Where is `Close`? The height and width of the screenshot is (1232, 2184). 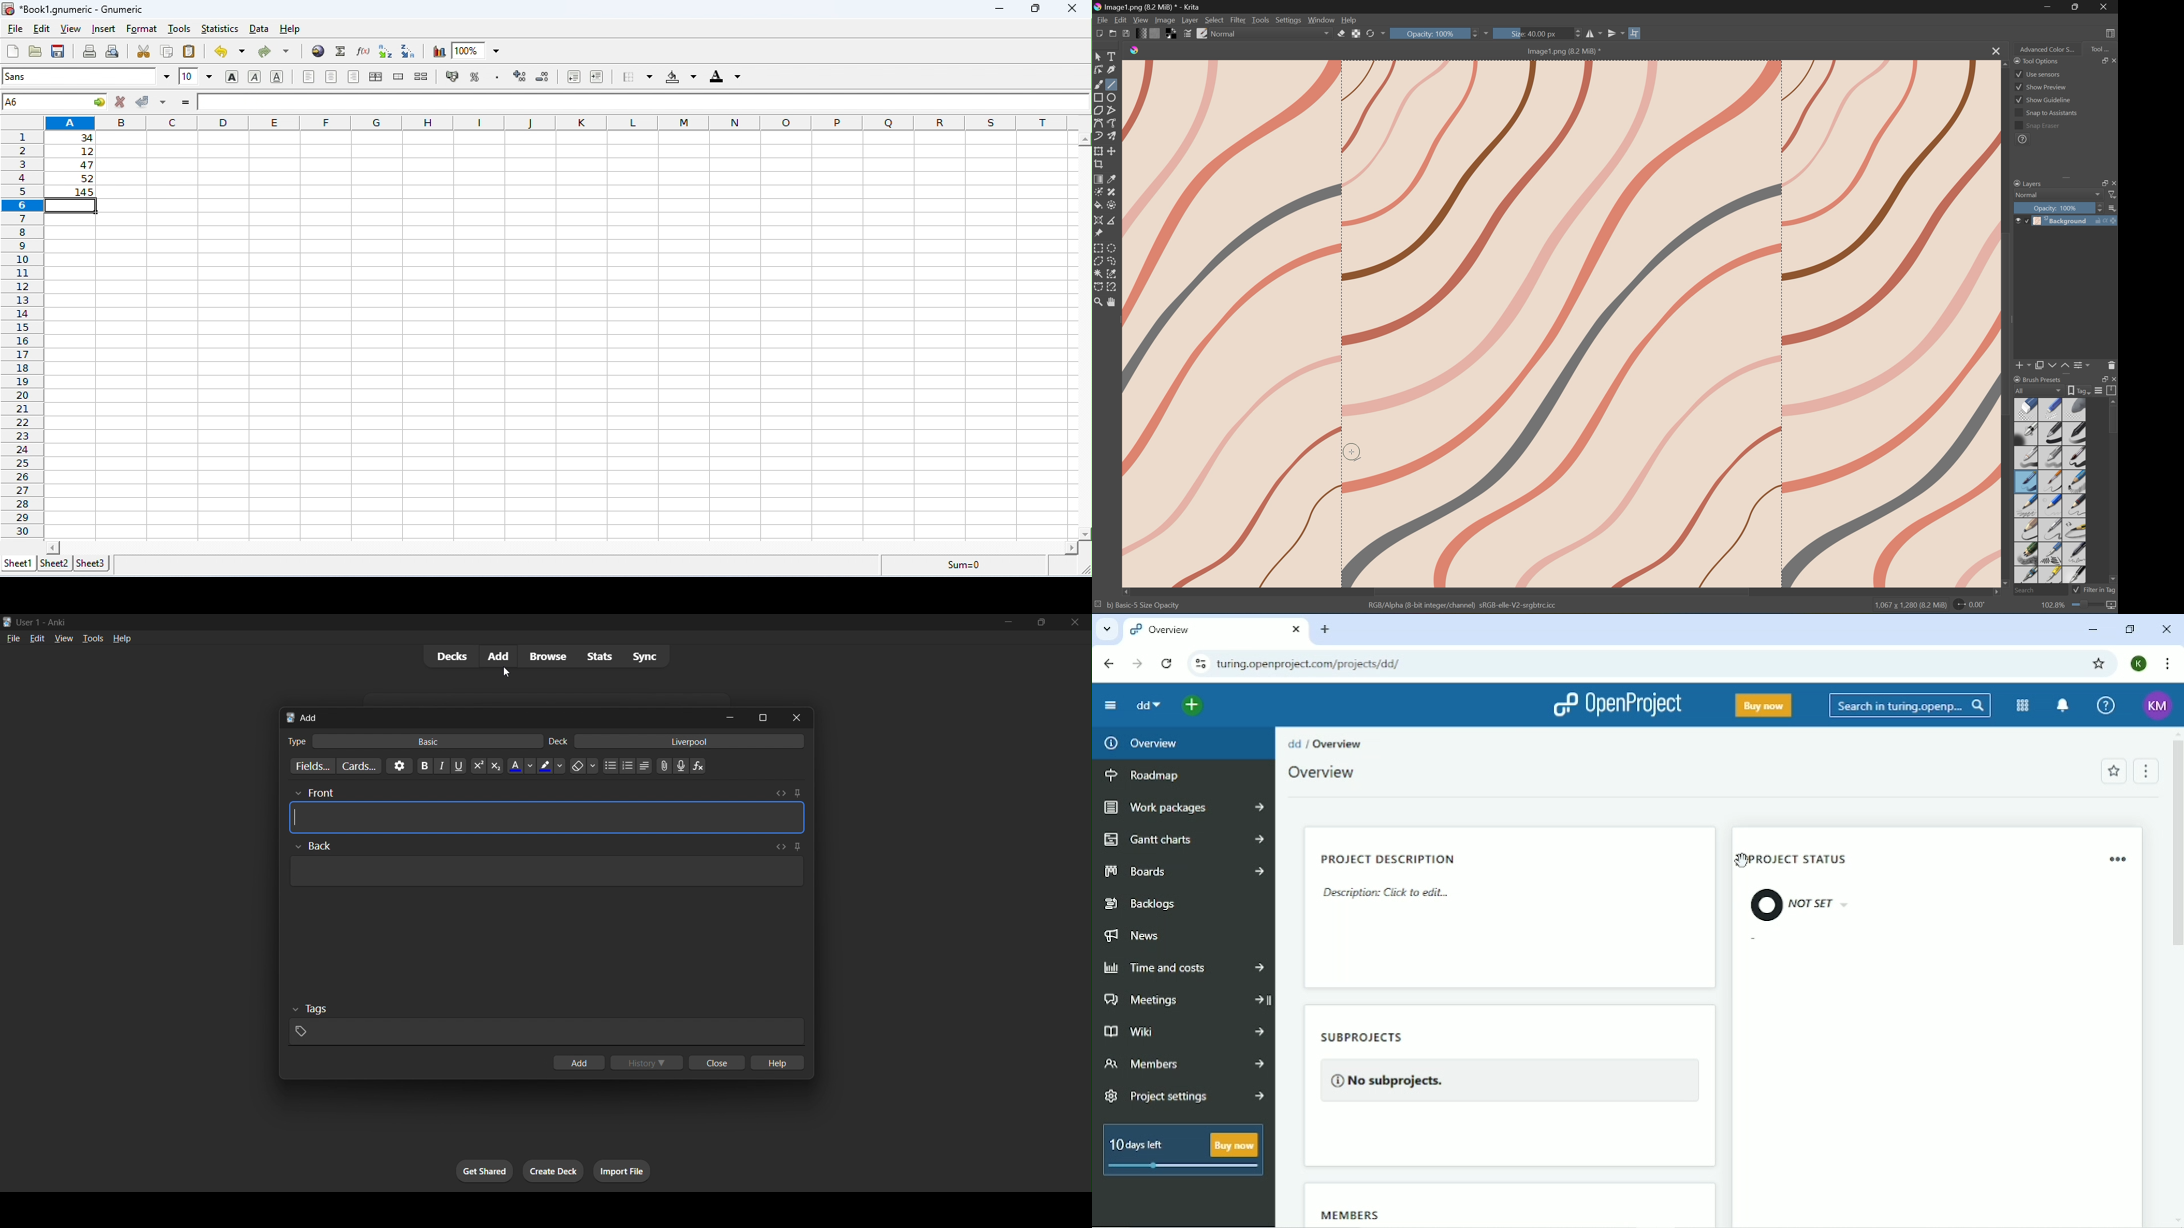
Close is located at coordinates (2112, 378).